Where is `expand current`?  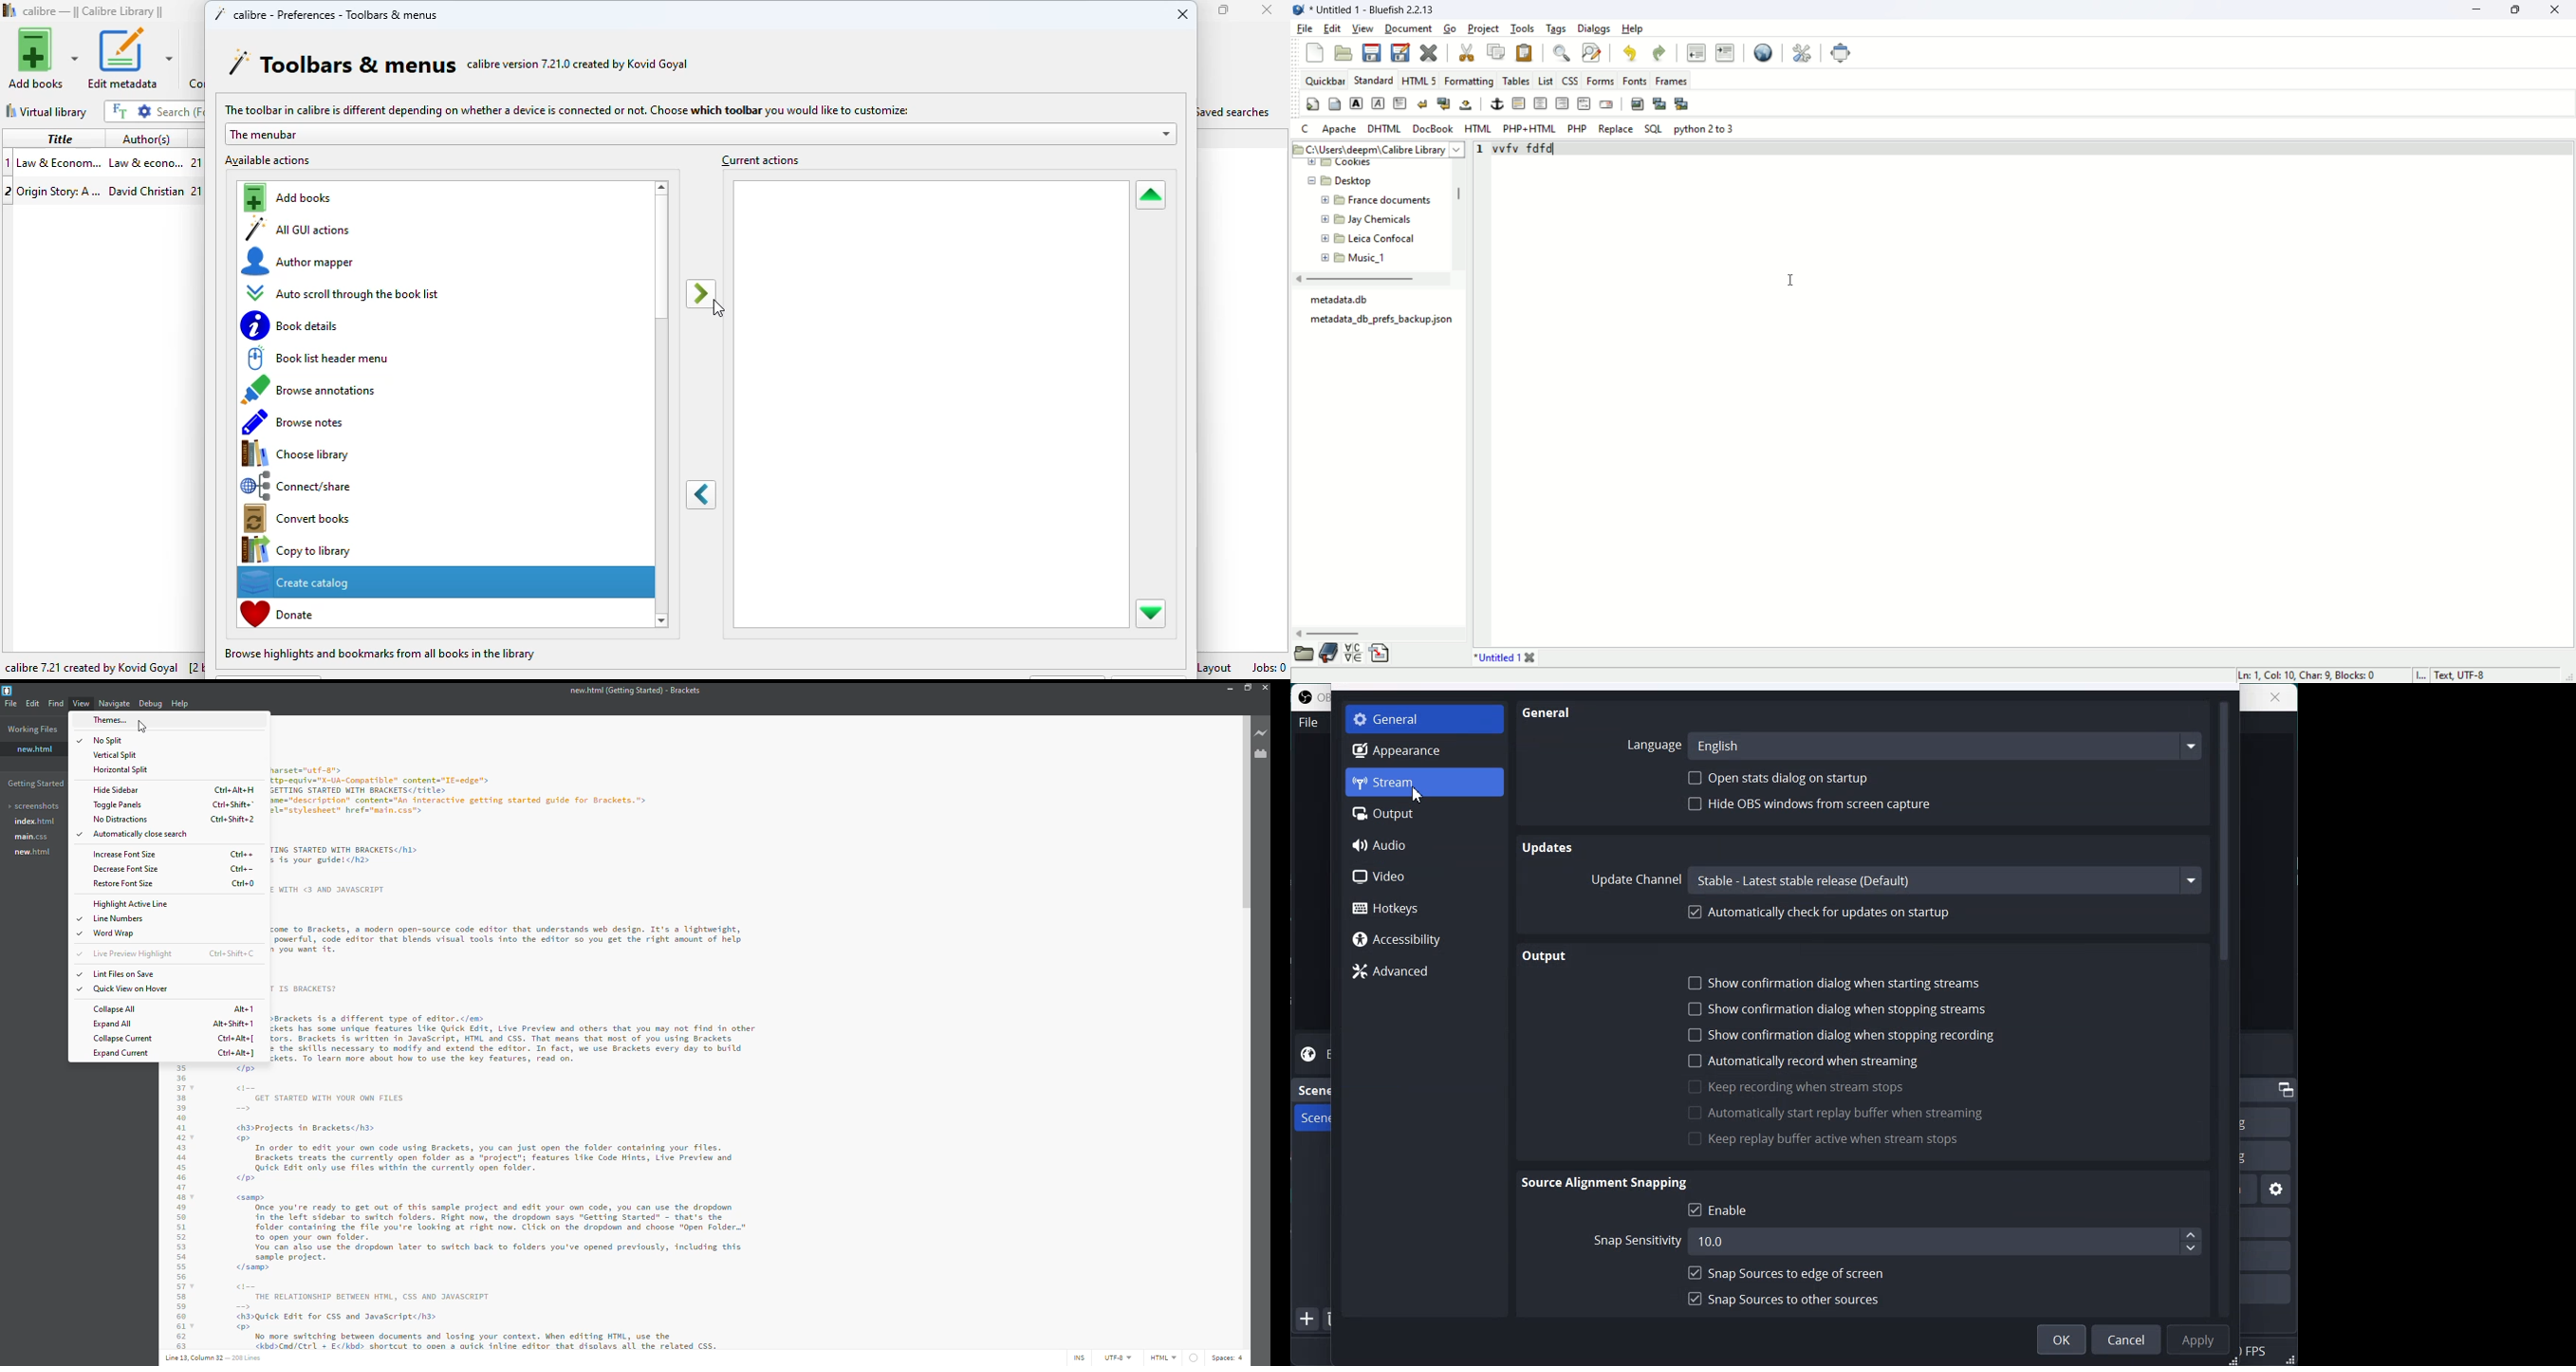 expand current is located at coordinates (122, 1053).